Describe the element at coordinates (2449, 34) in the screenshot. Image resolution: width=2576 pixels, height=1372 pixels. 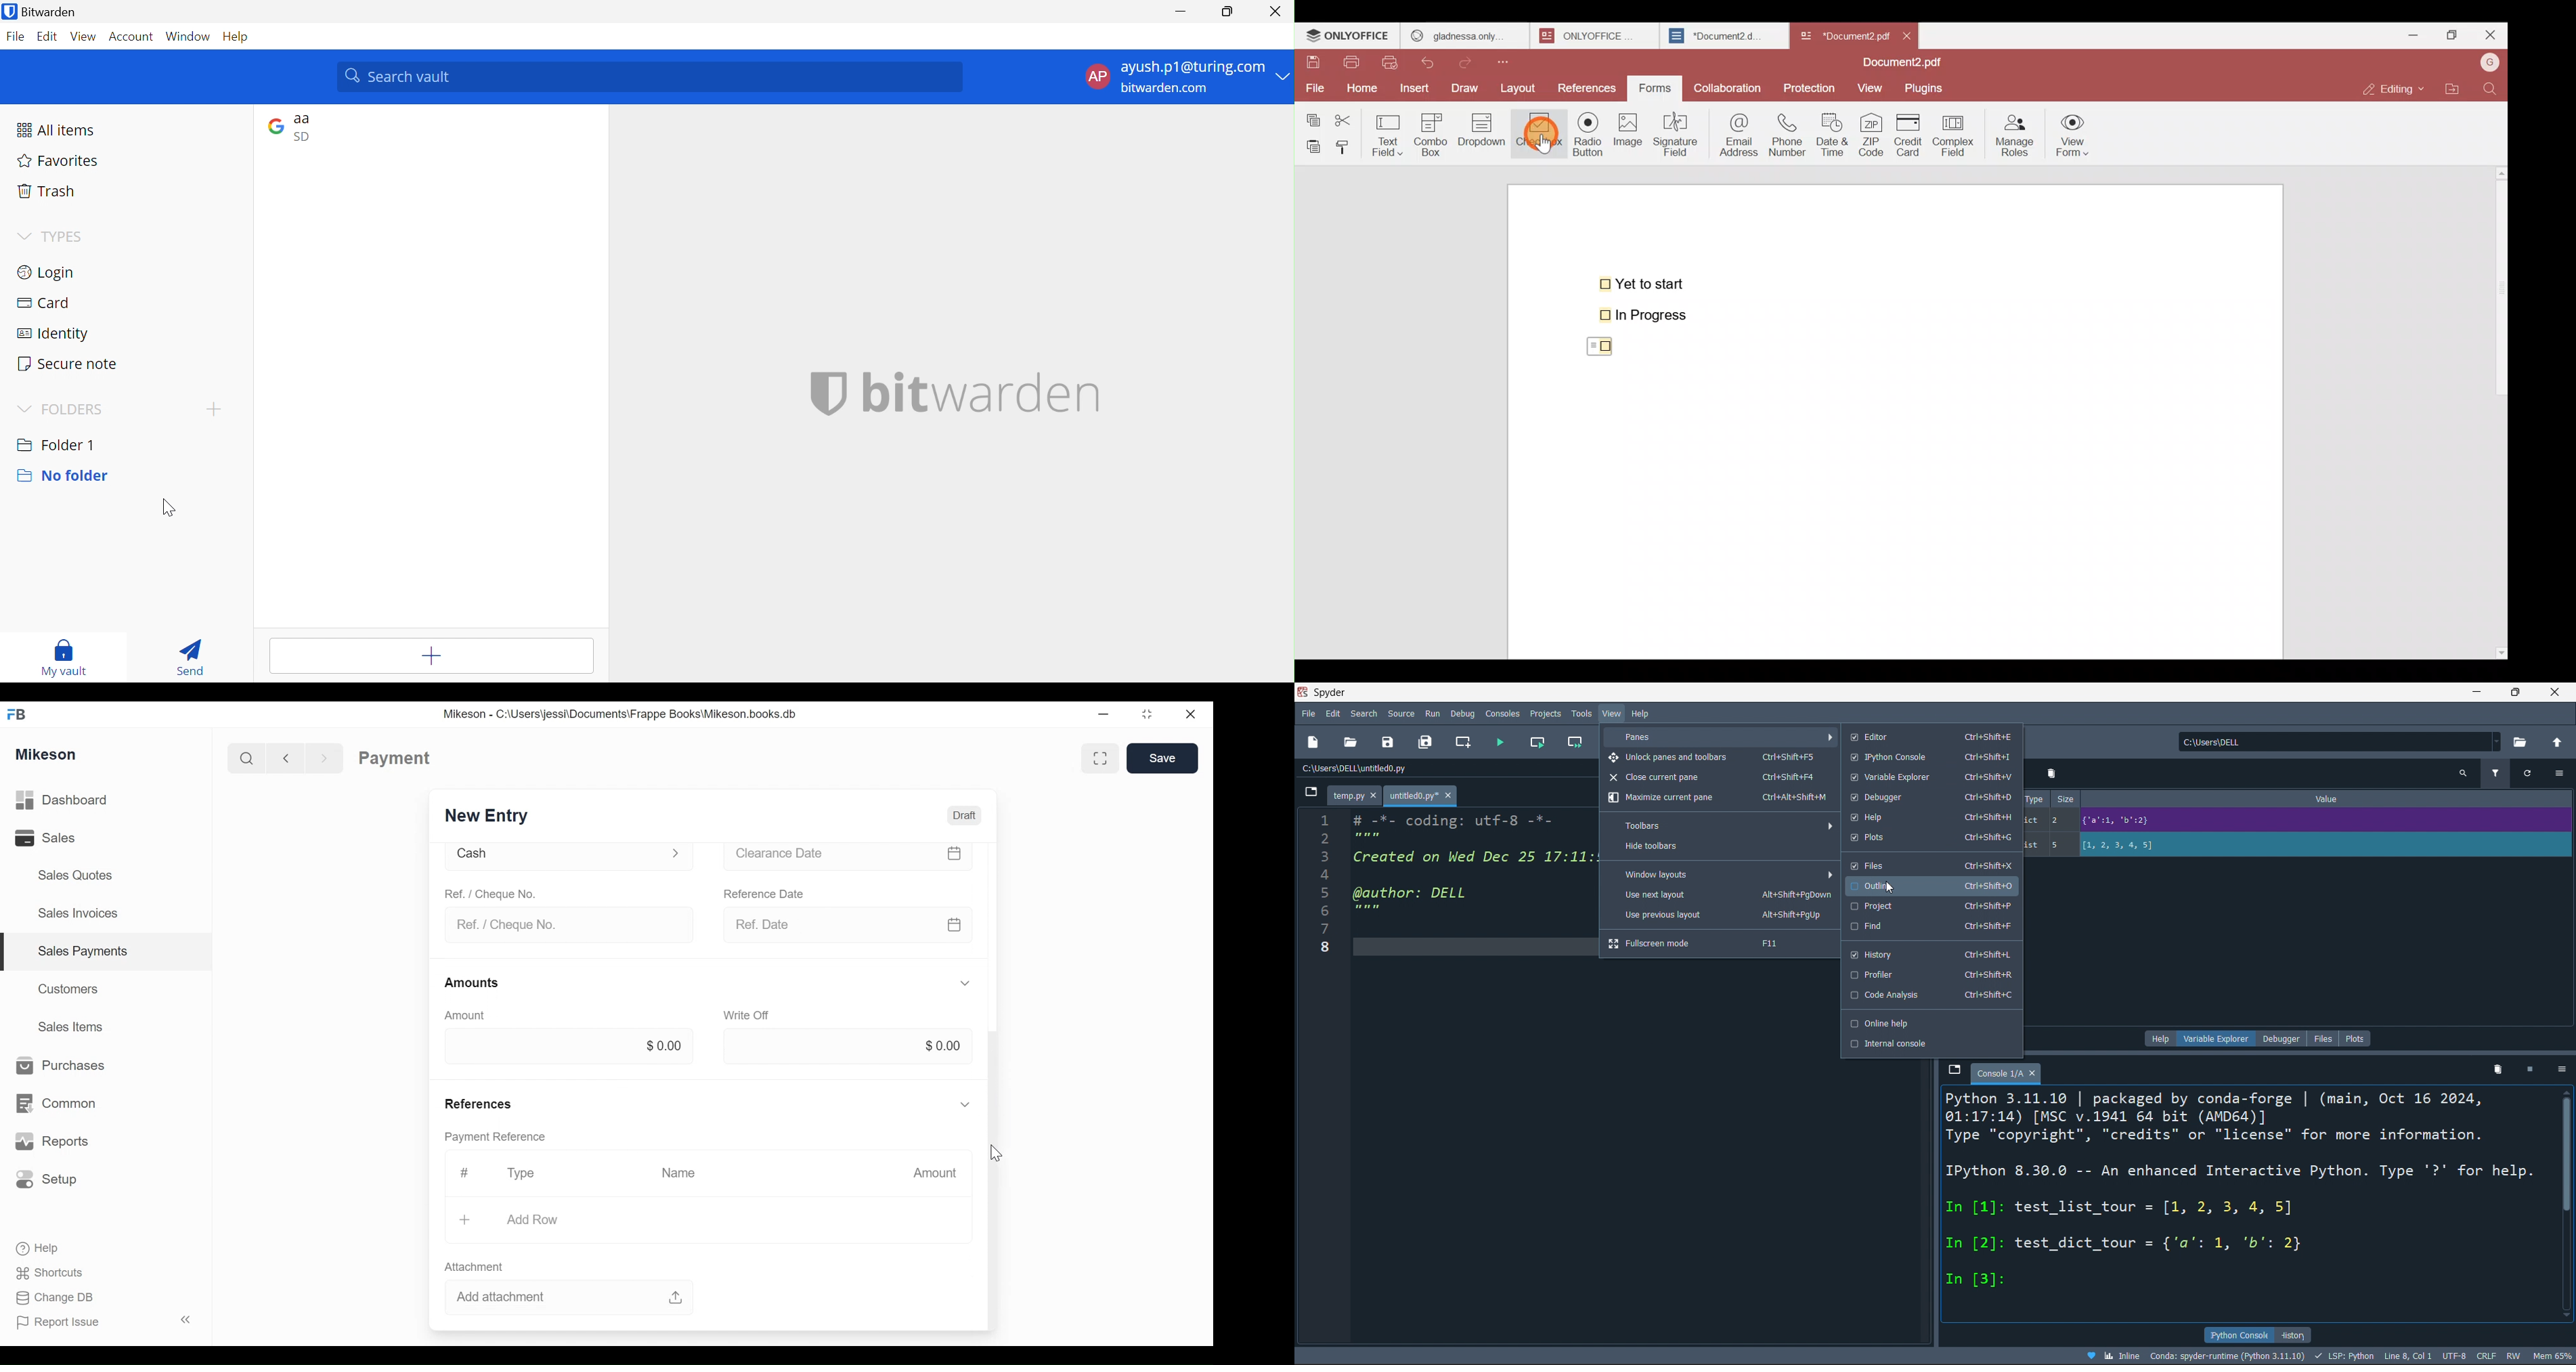
I see `Maximize` at that location.